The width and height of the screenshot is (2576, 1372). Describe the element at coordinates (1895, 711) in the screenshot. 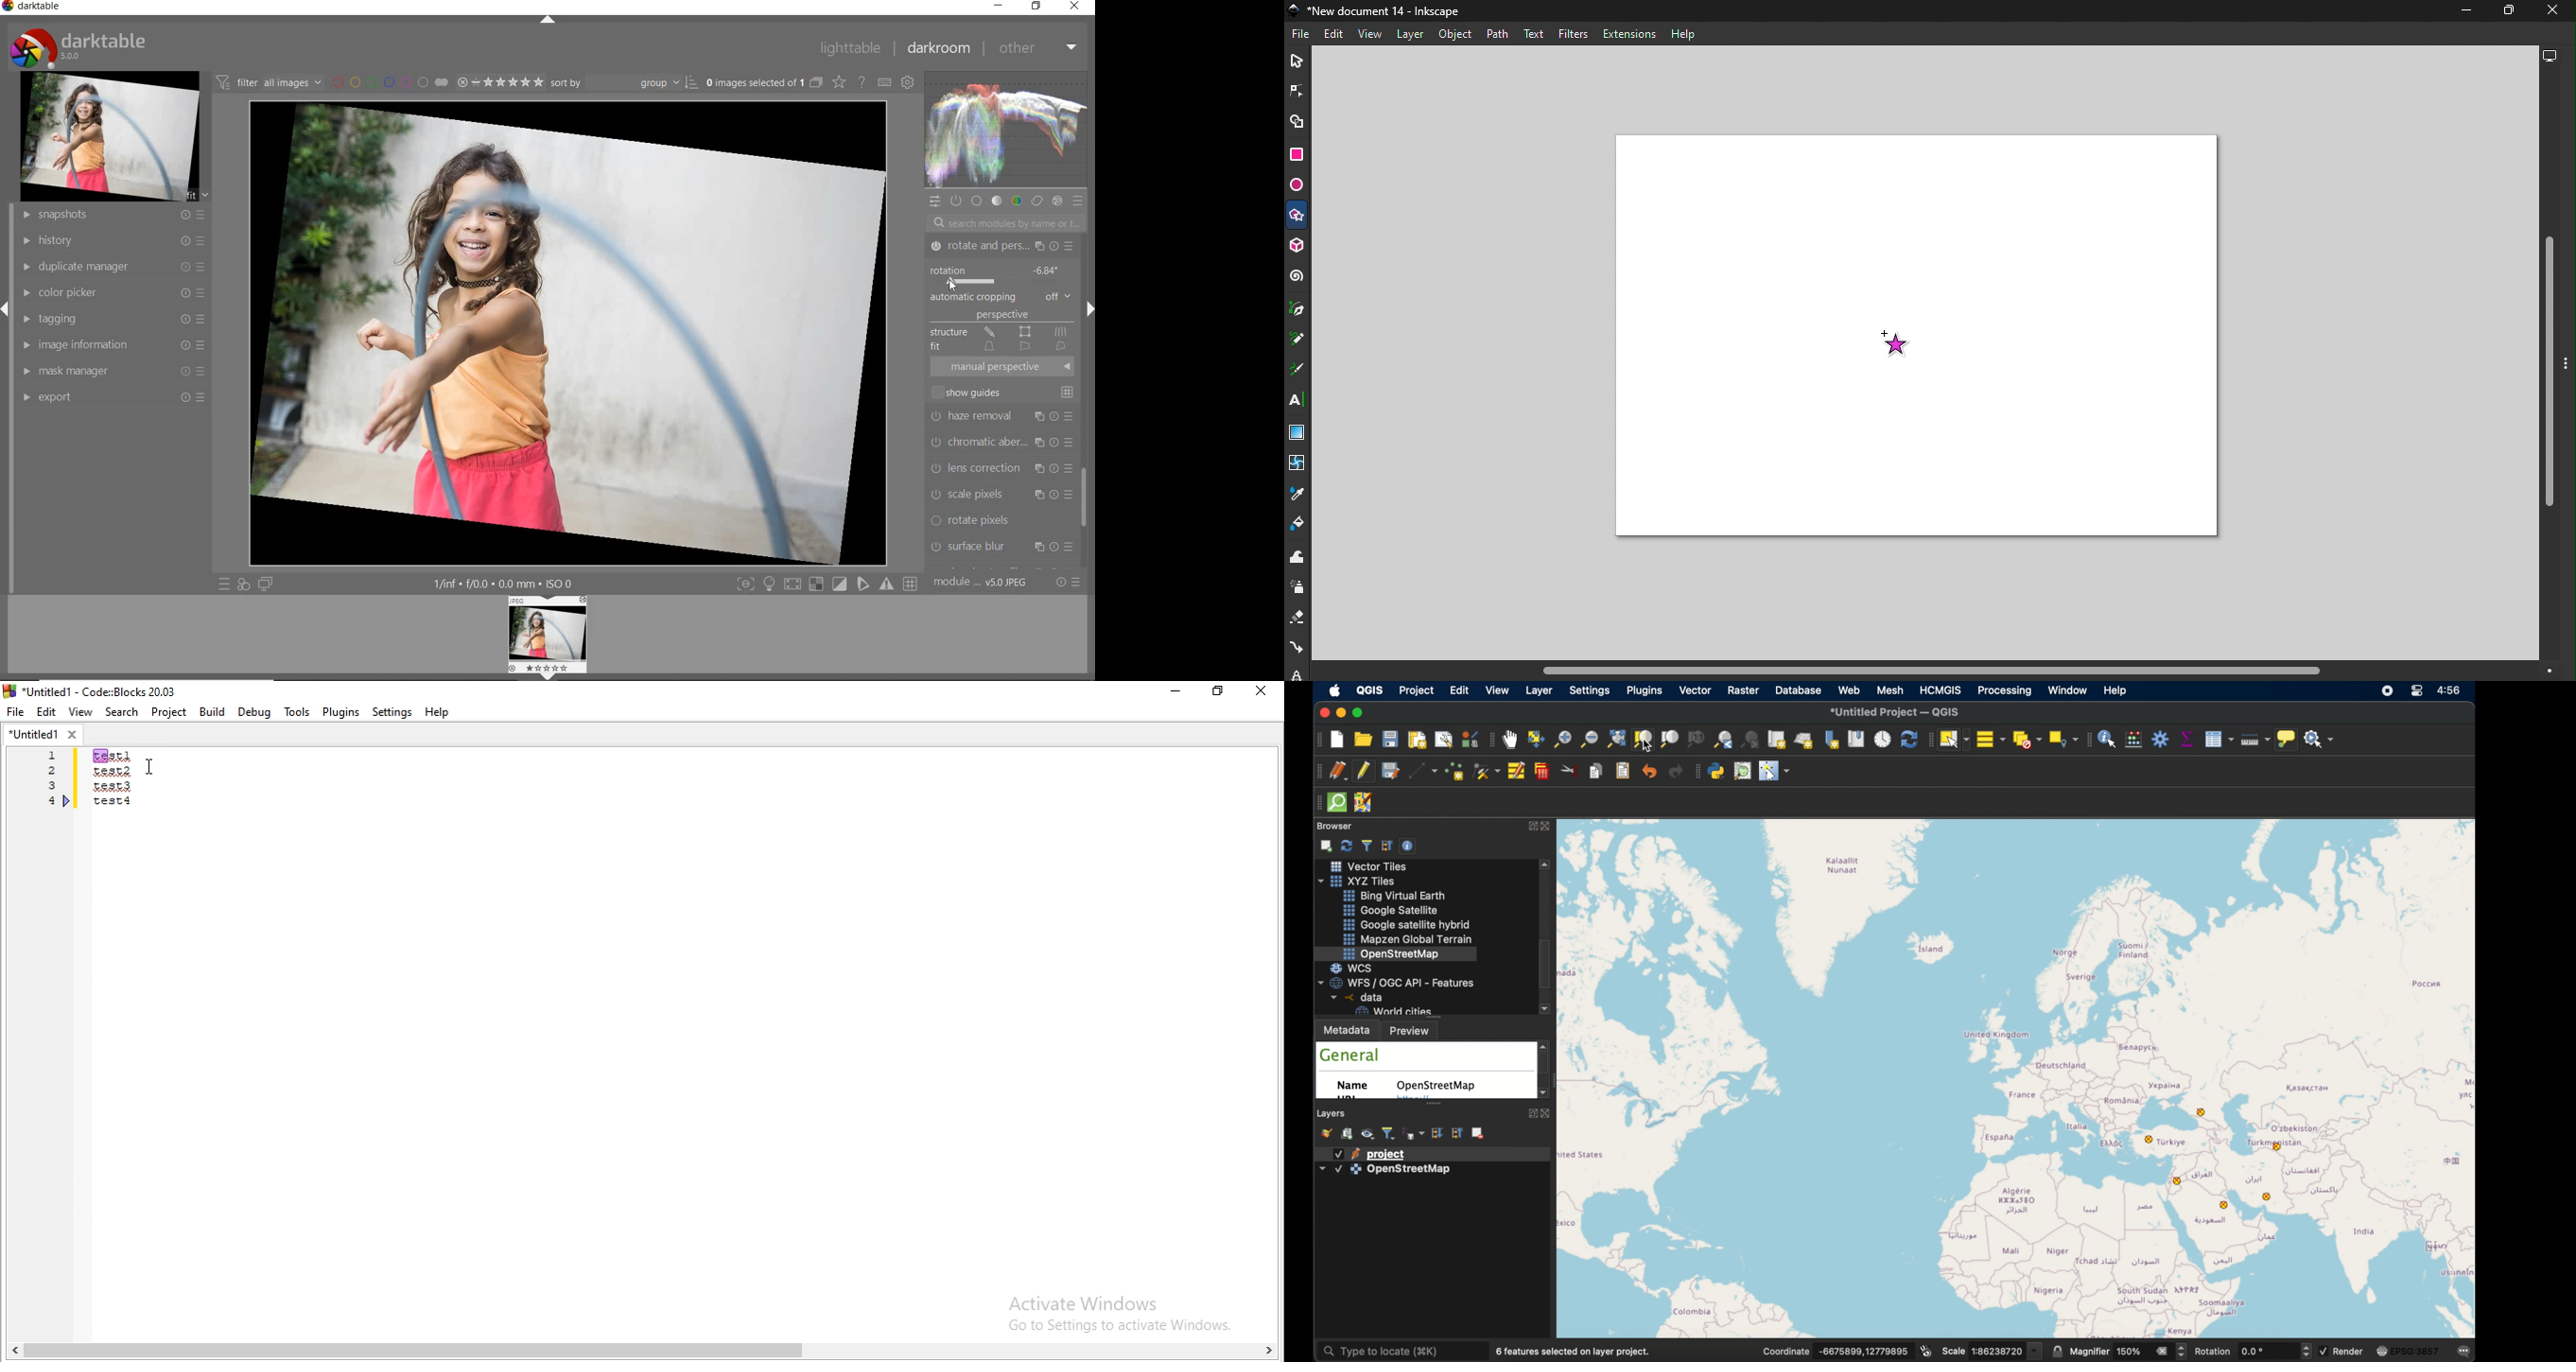

I see `untitled project - QGIS` at that location.